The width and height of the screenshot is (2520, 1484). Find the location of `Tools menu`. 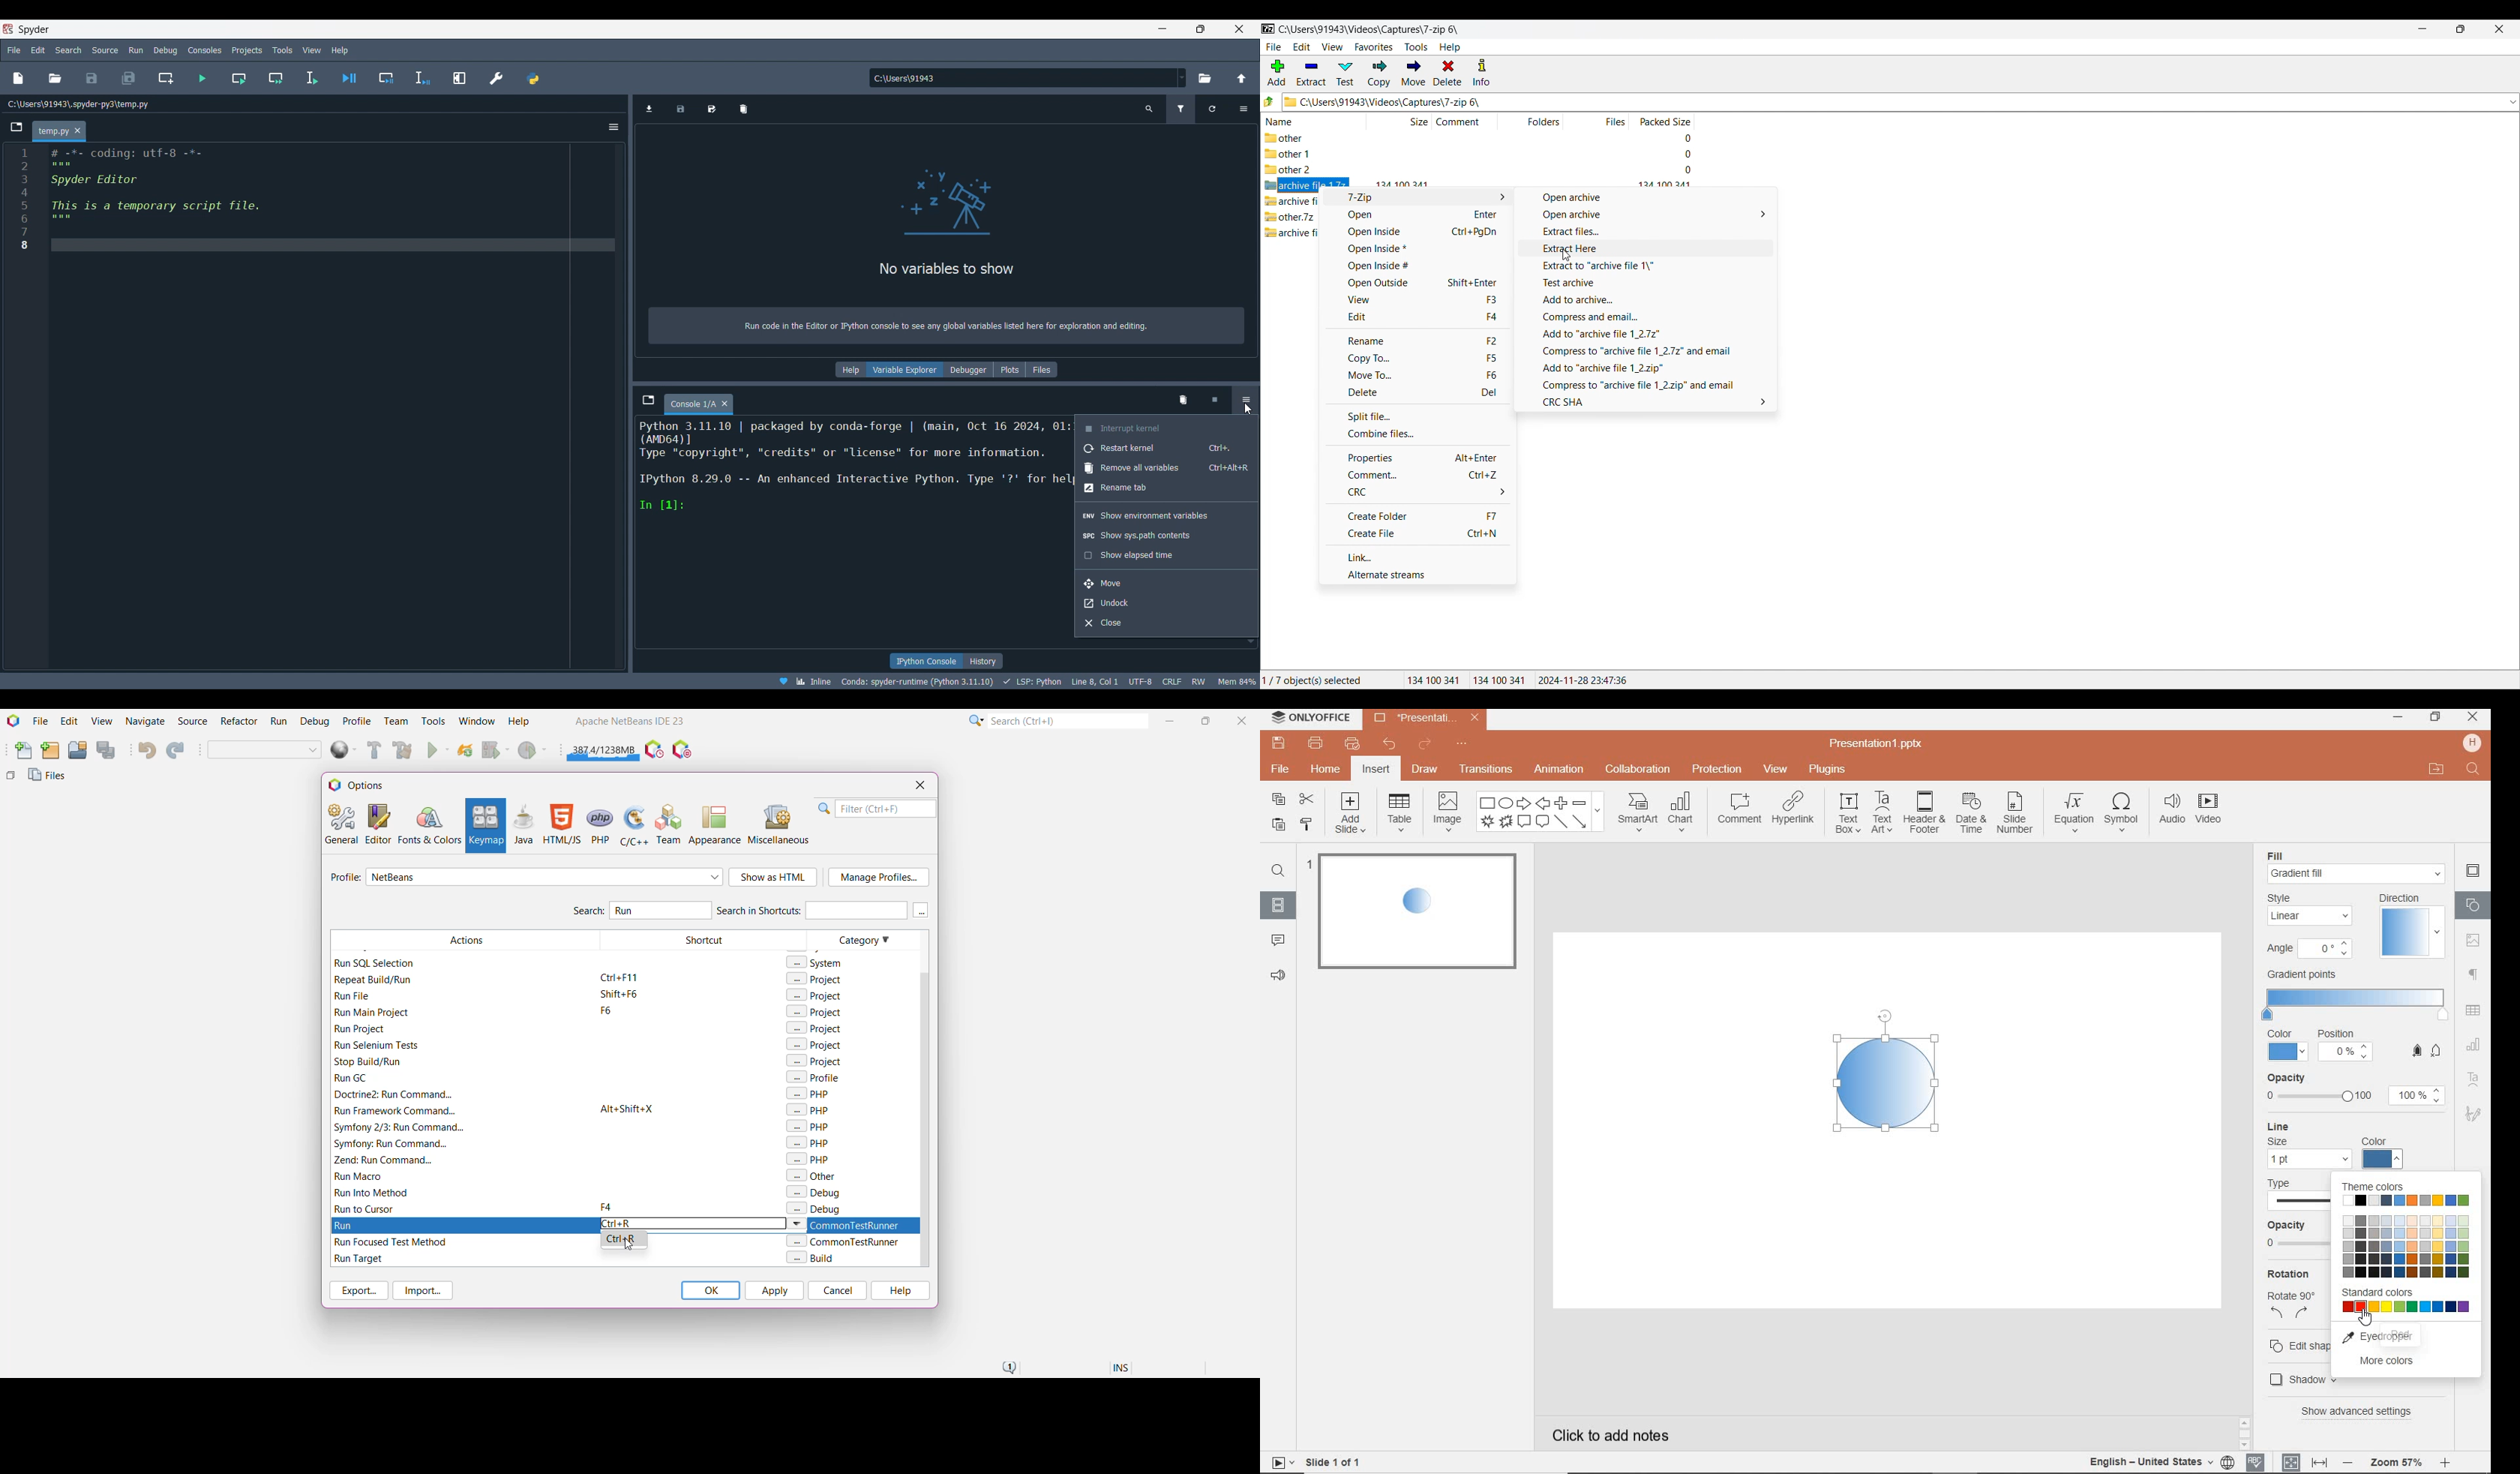

Tools menu is located at coordinates (283, 50).